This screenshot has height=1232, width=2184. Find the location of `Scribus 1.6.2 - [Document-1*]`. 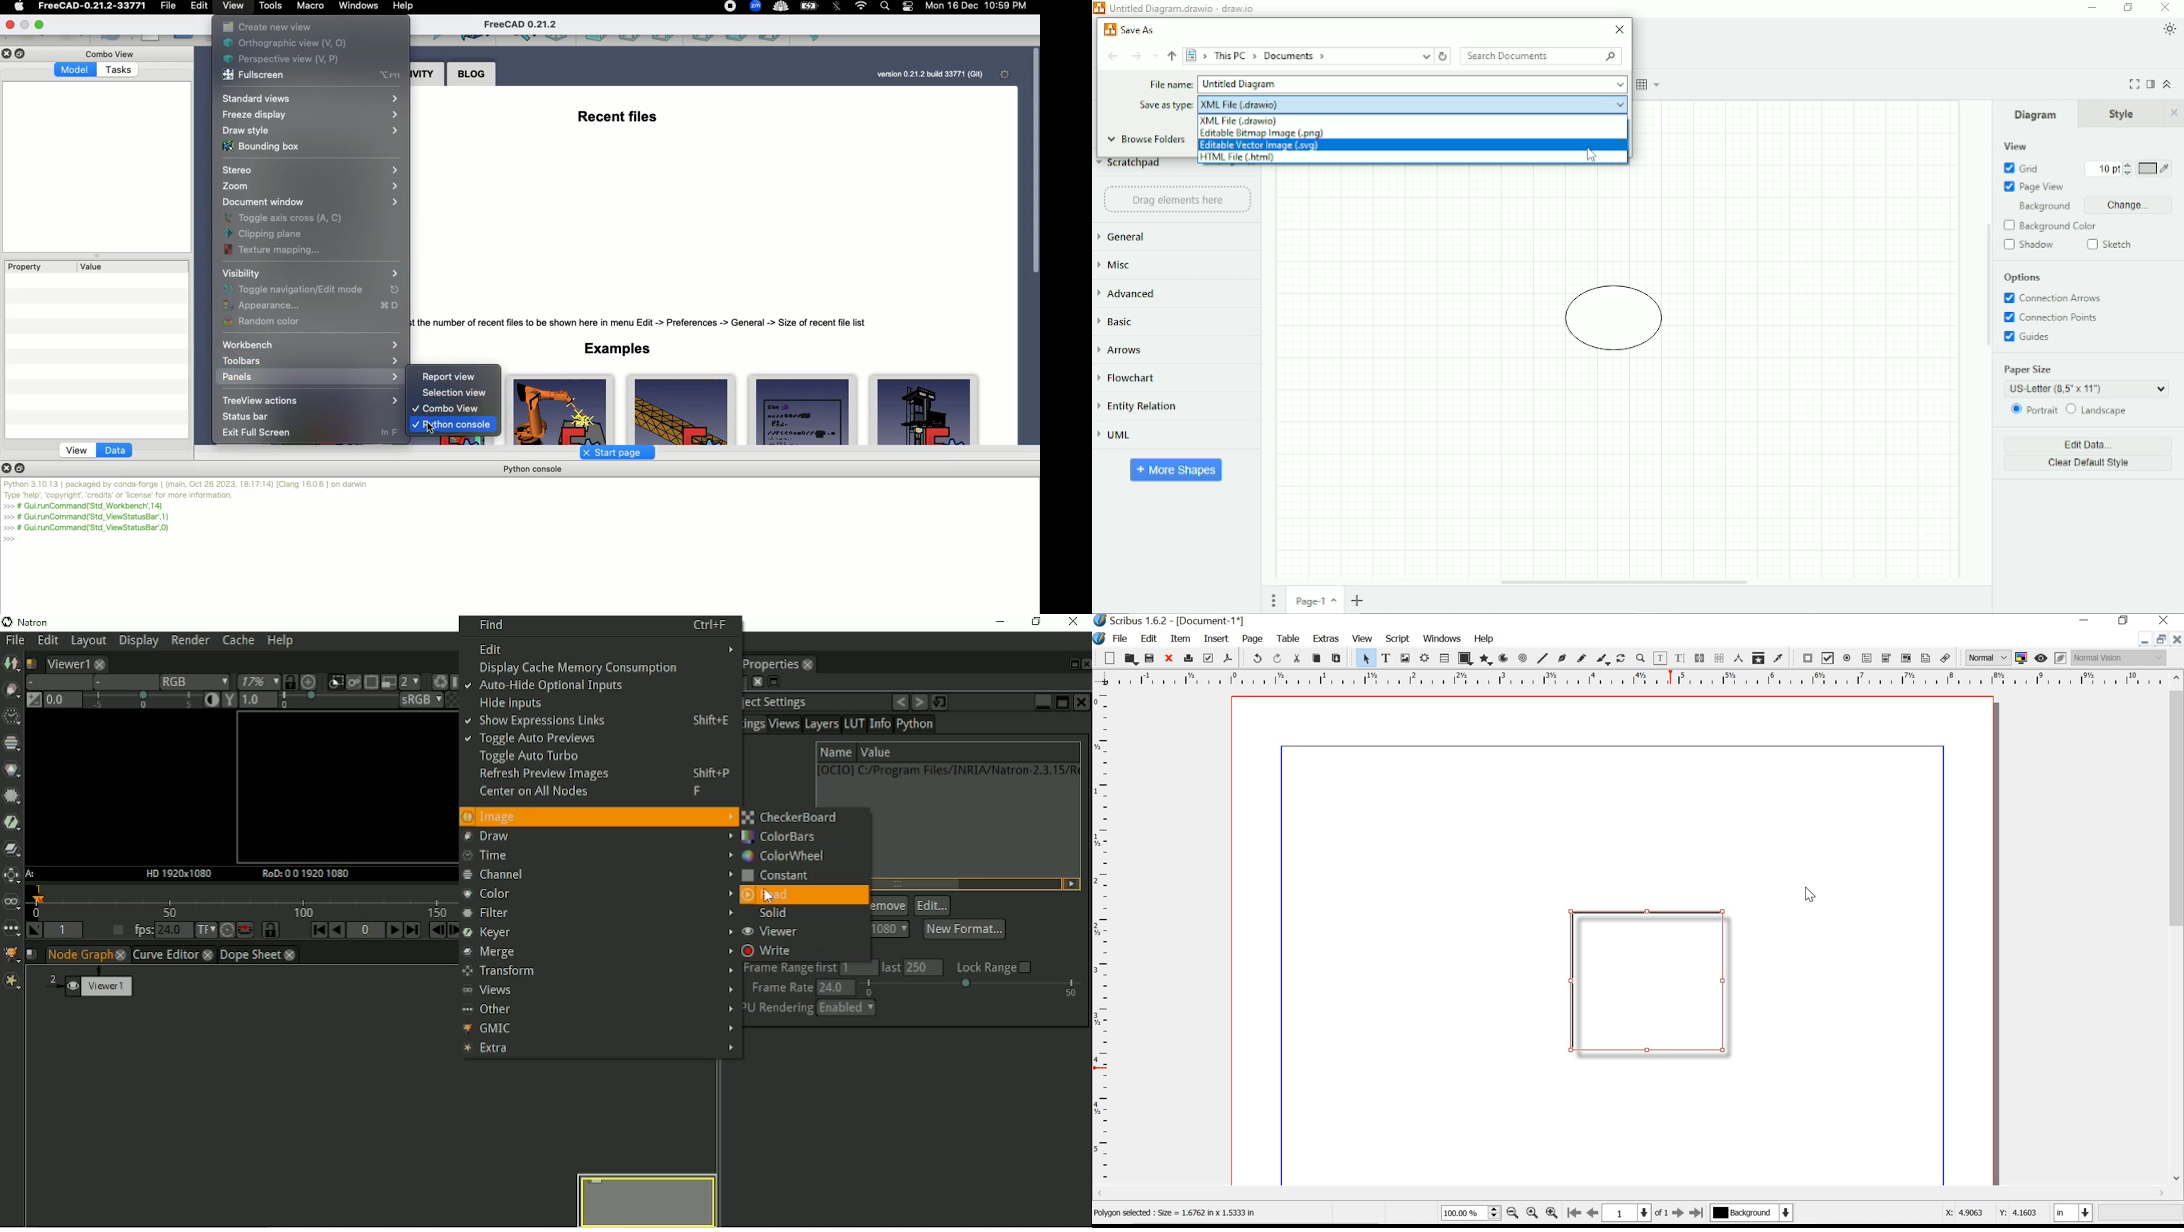

Scribus 1.6.2 - [Document-1*] is located at coordinates (1178, 621).